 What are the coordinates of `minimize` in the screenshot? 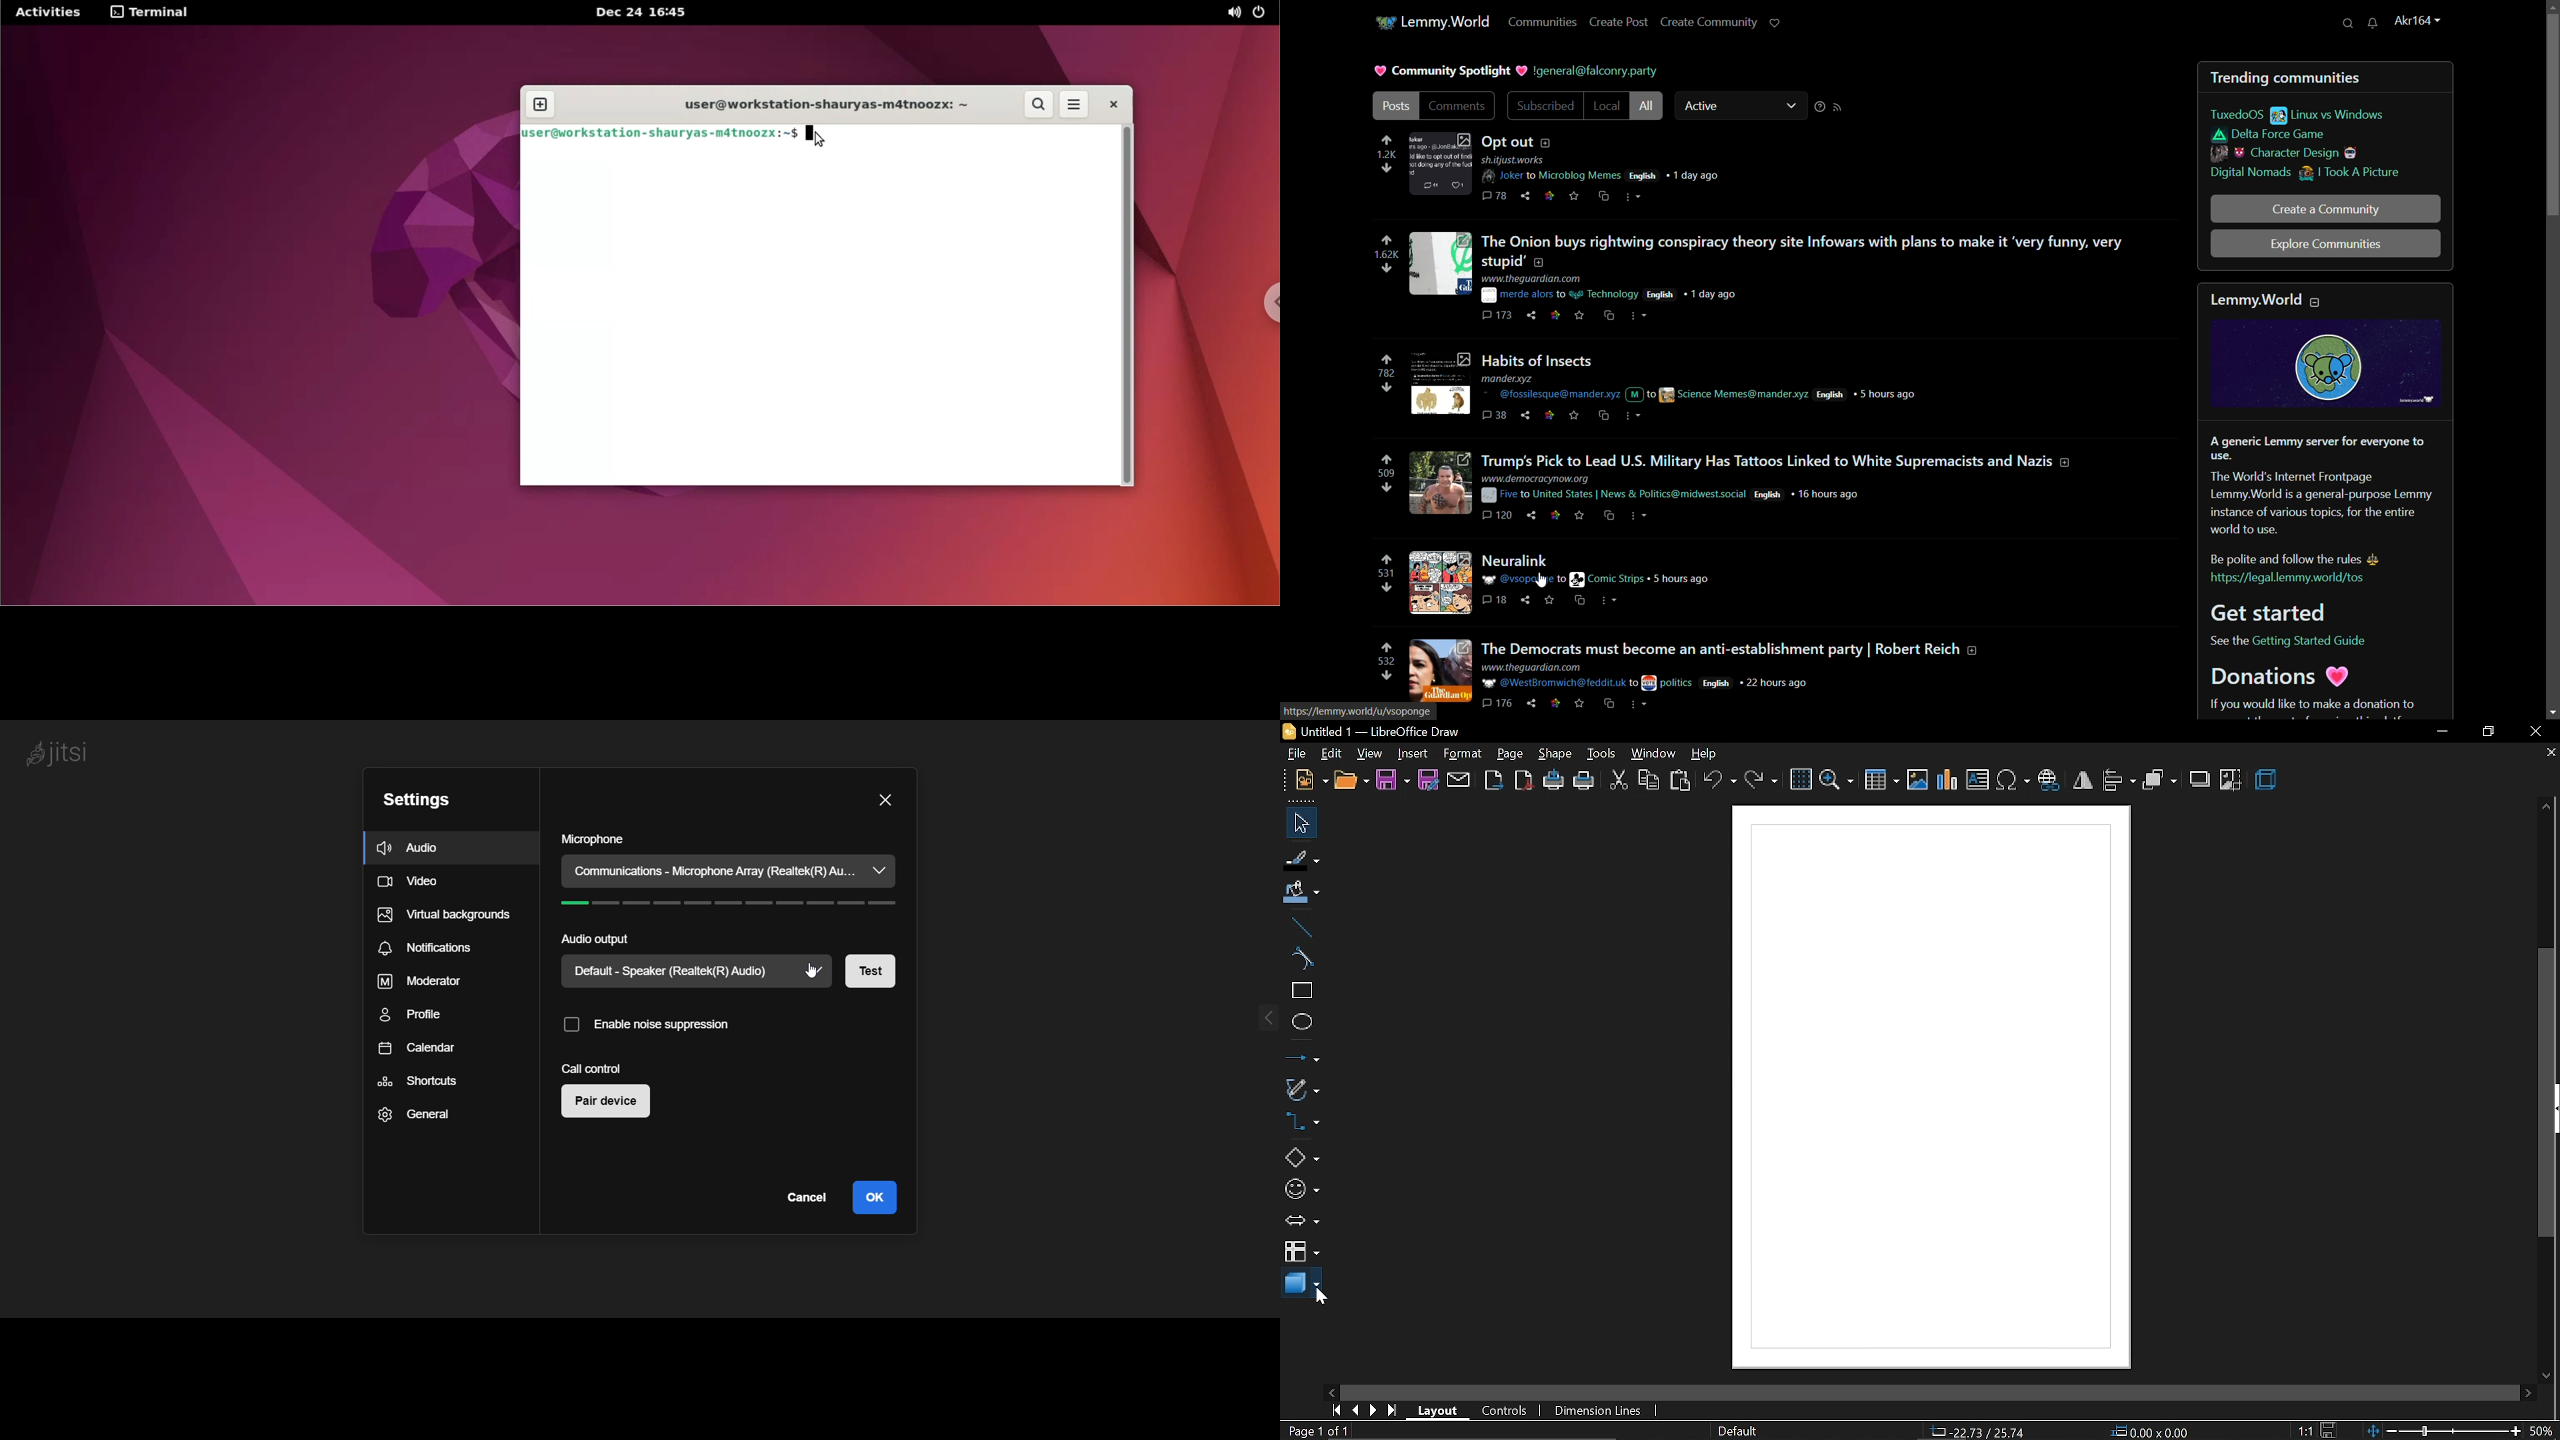 It's located at (2442, 733).